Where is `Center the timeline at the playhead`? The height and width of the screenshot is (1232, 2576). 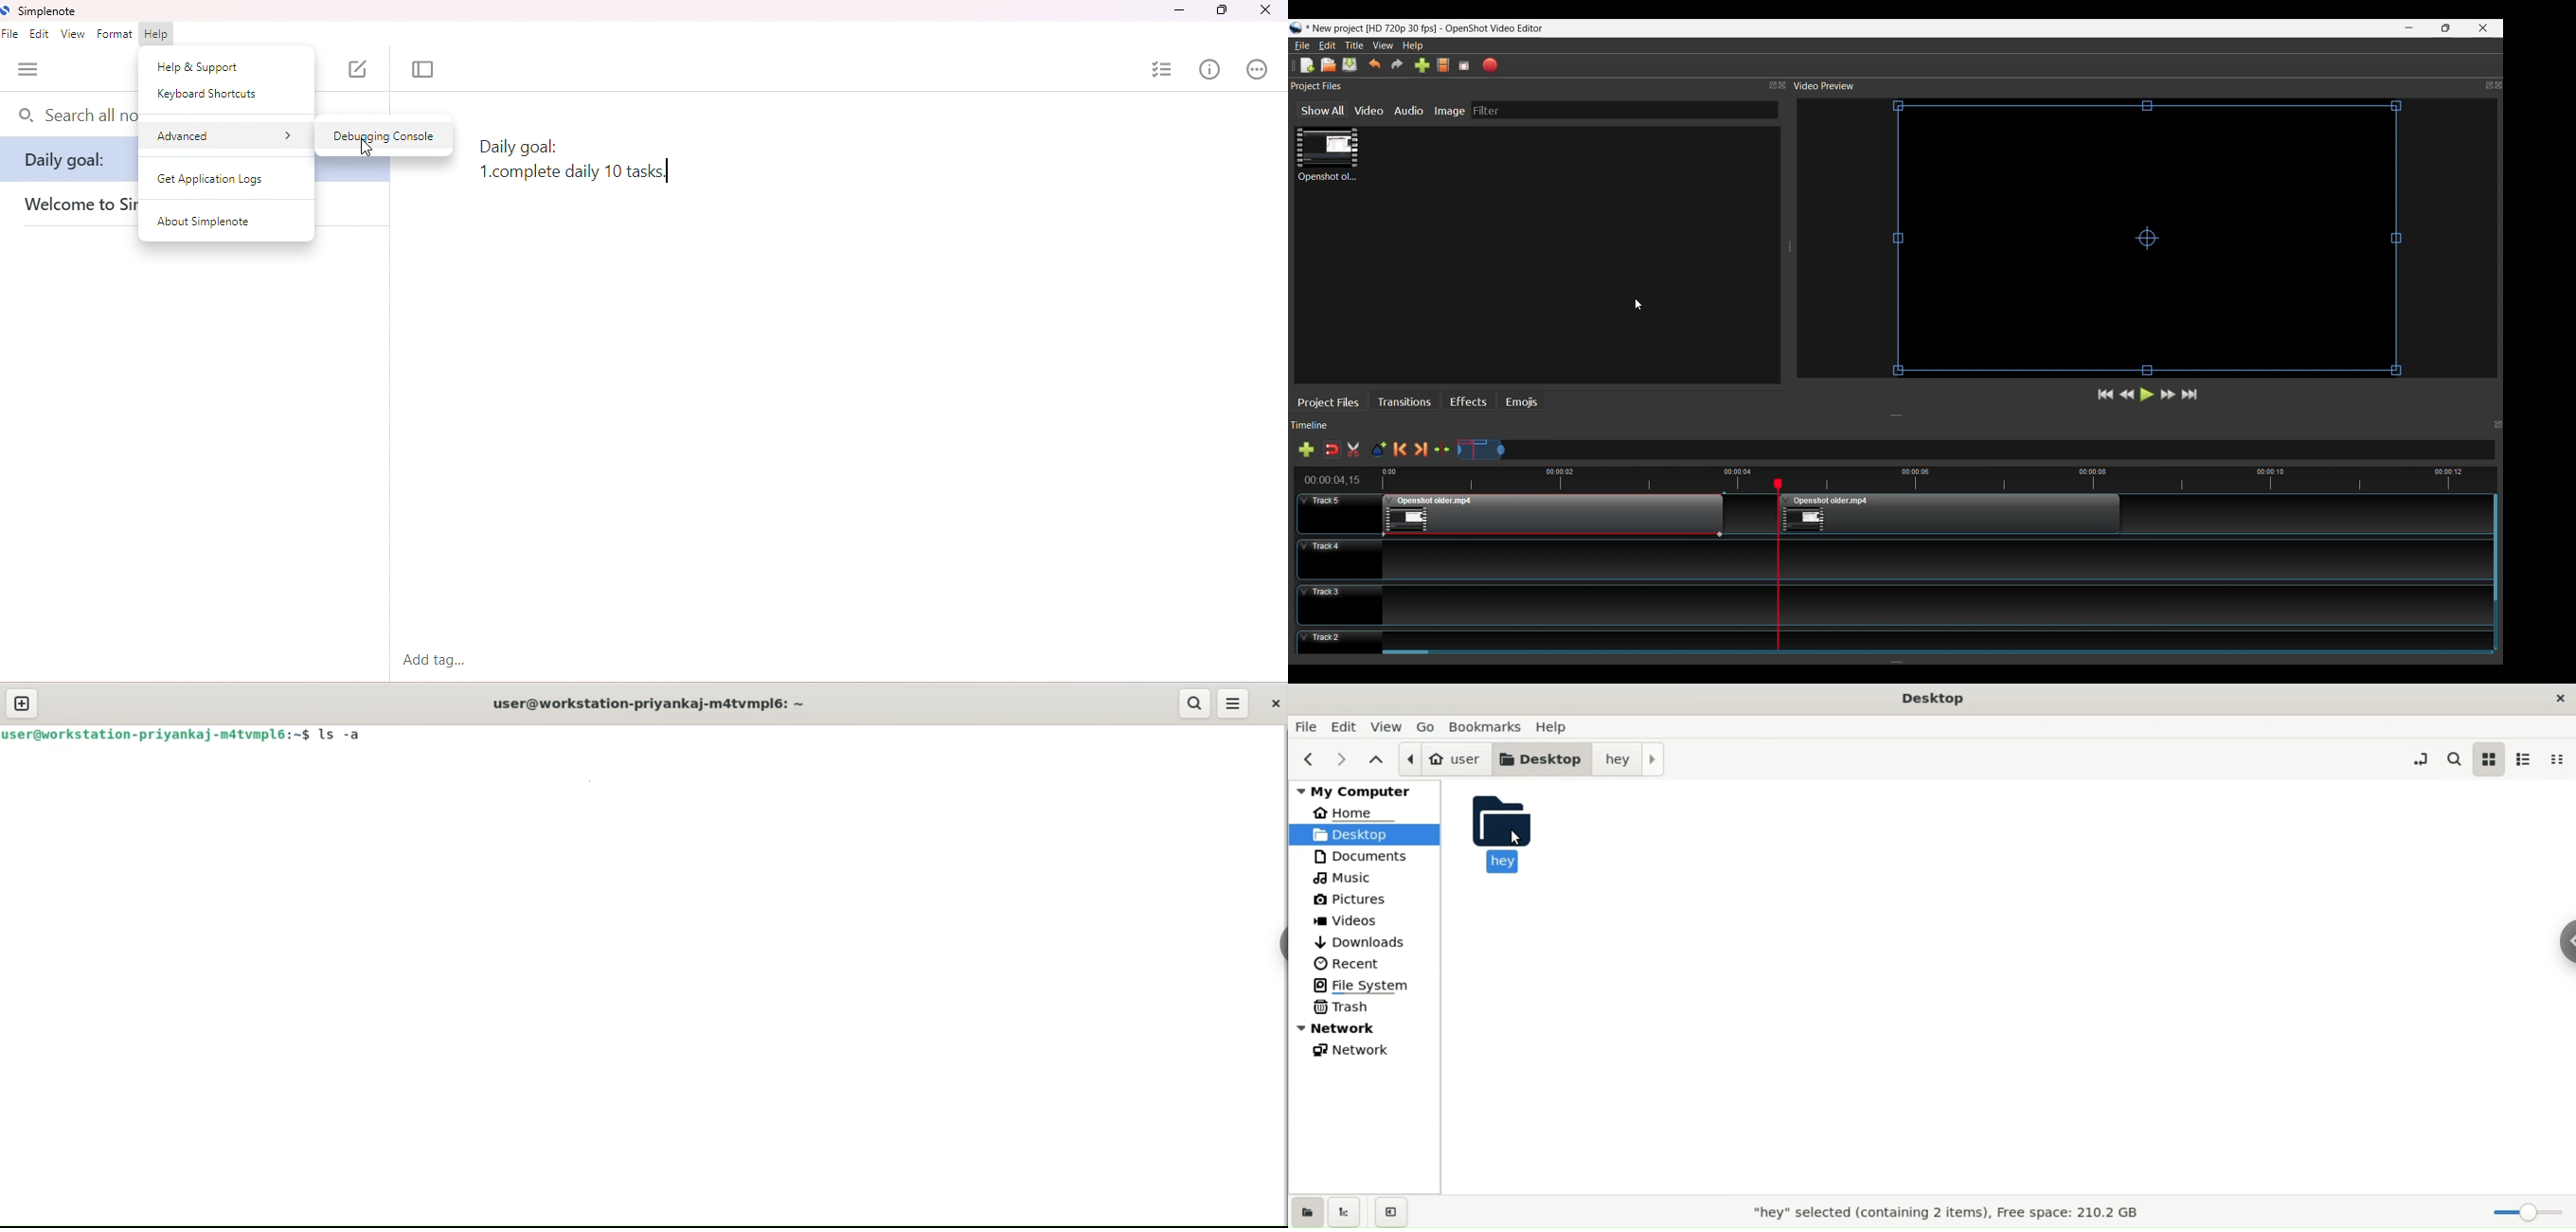
Center the timeline at the playhead is located at coordinates (1445, 450).